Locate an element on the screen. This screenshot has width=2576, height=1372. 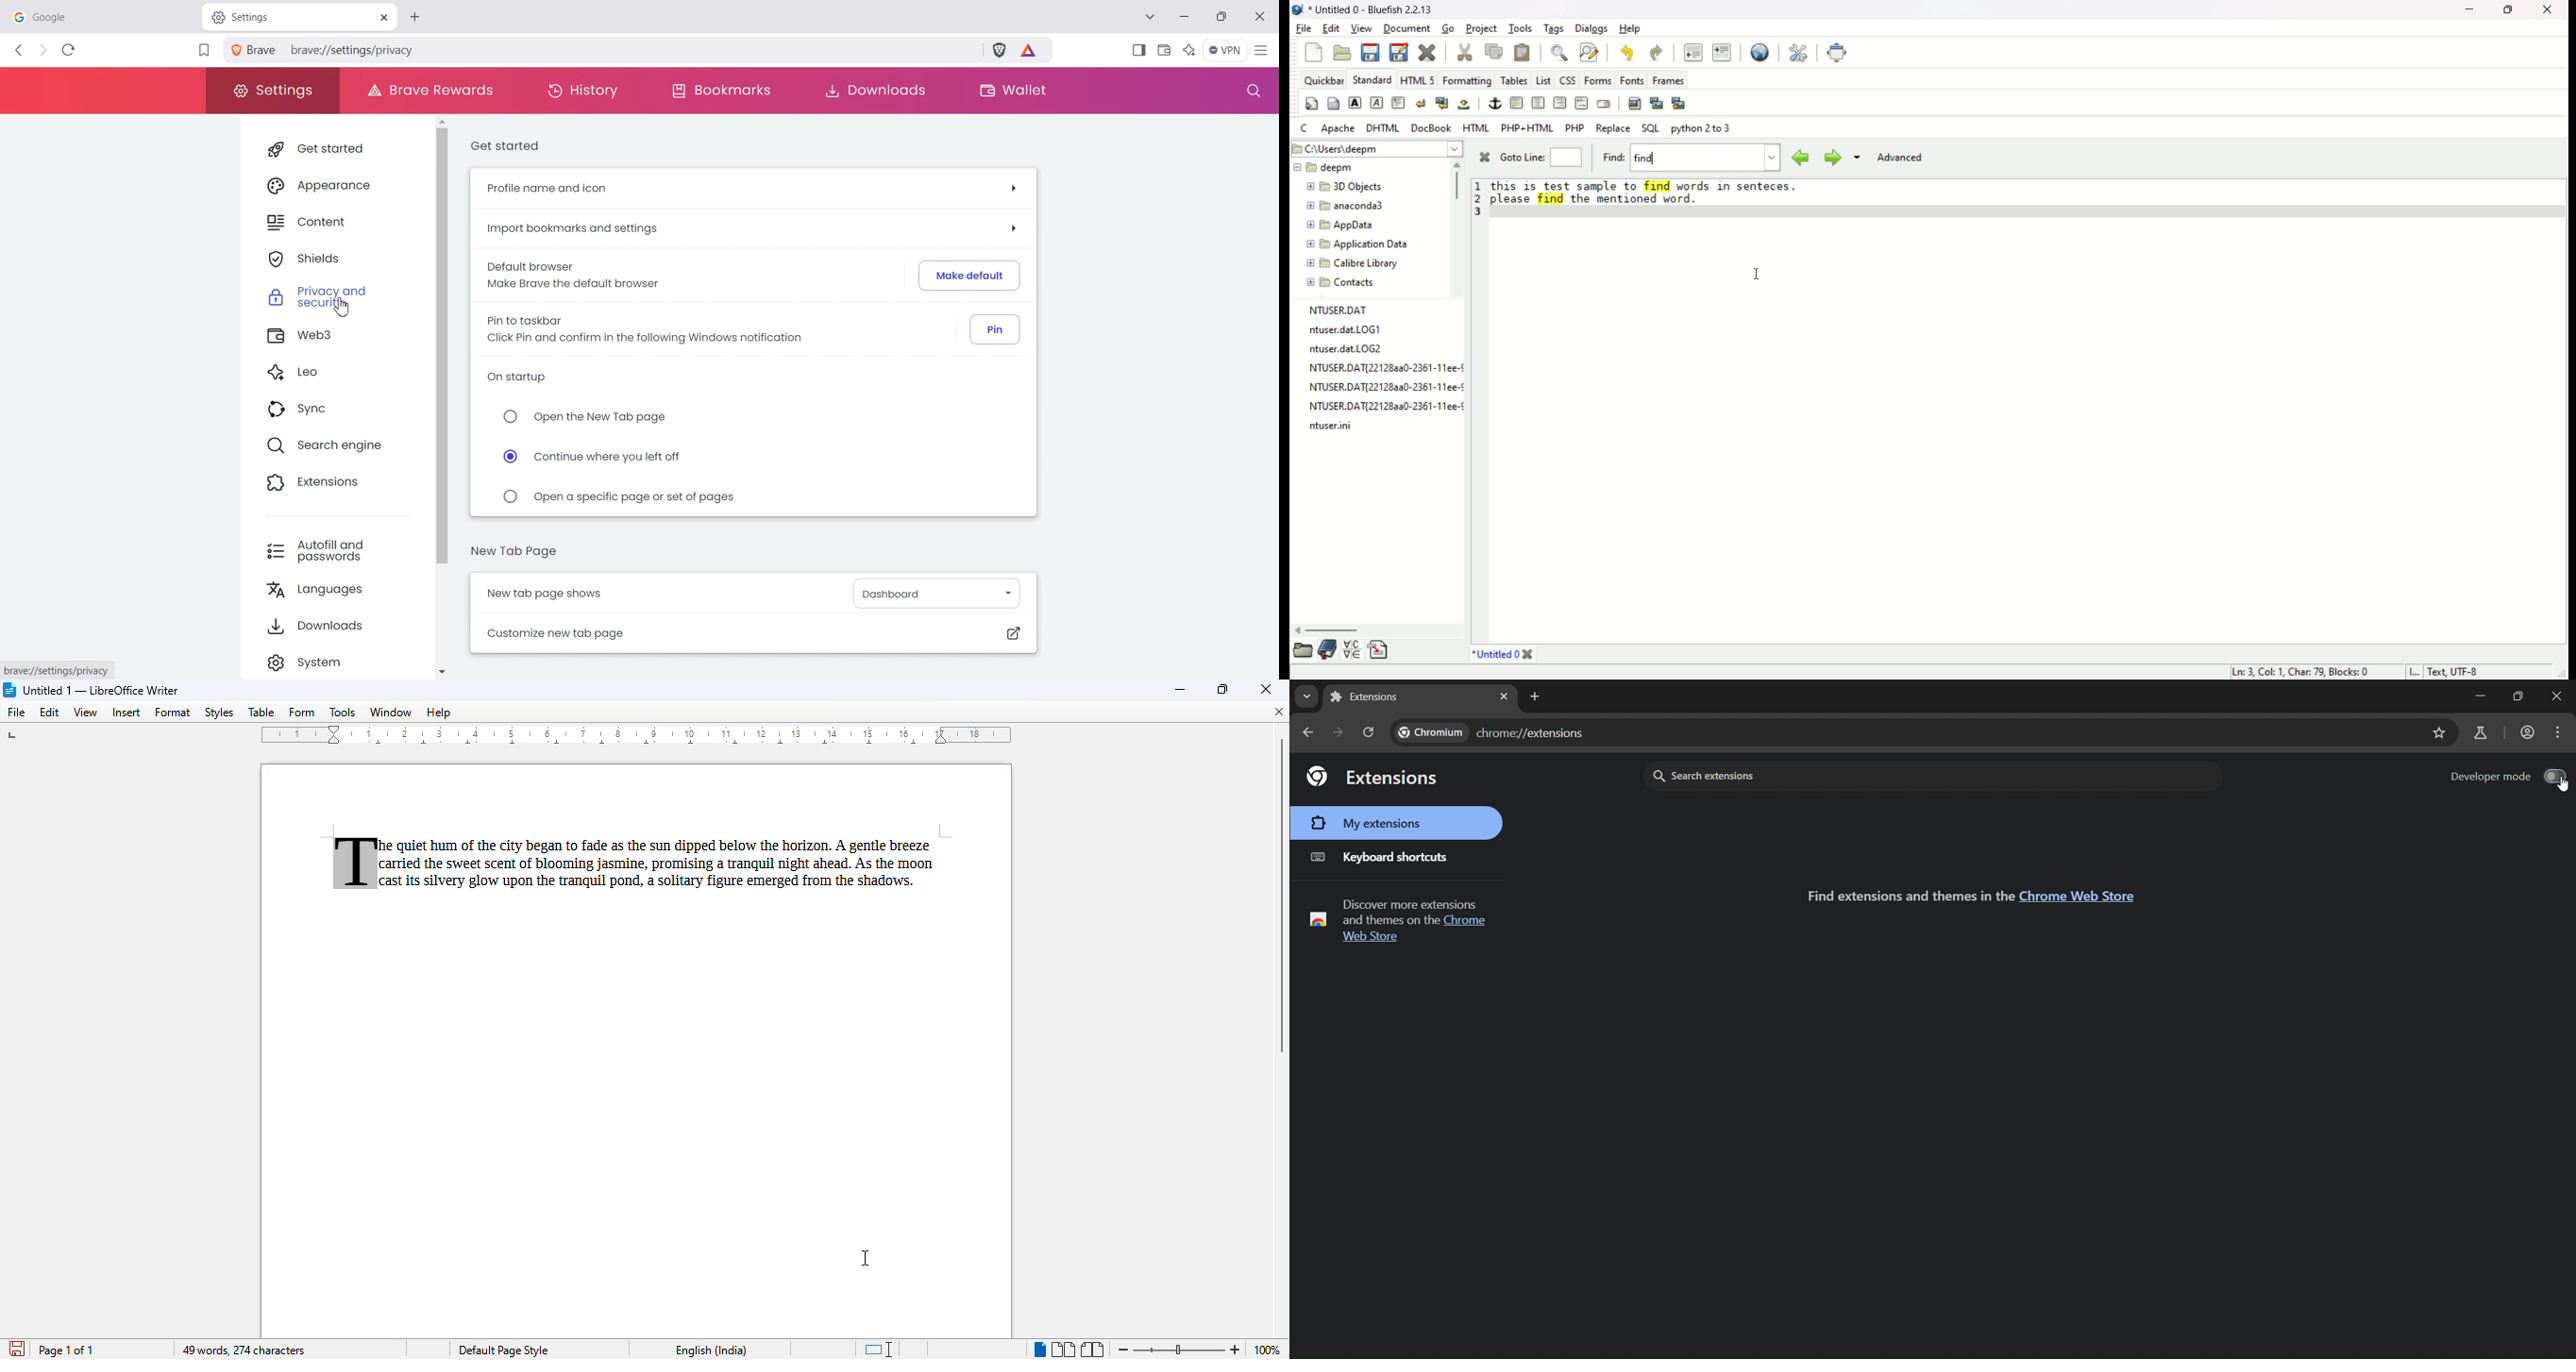
Get started is located at coordinates (327, 149).